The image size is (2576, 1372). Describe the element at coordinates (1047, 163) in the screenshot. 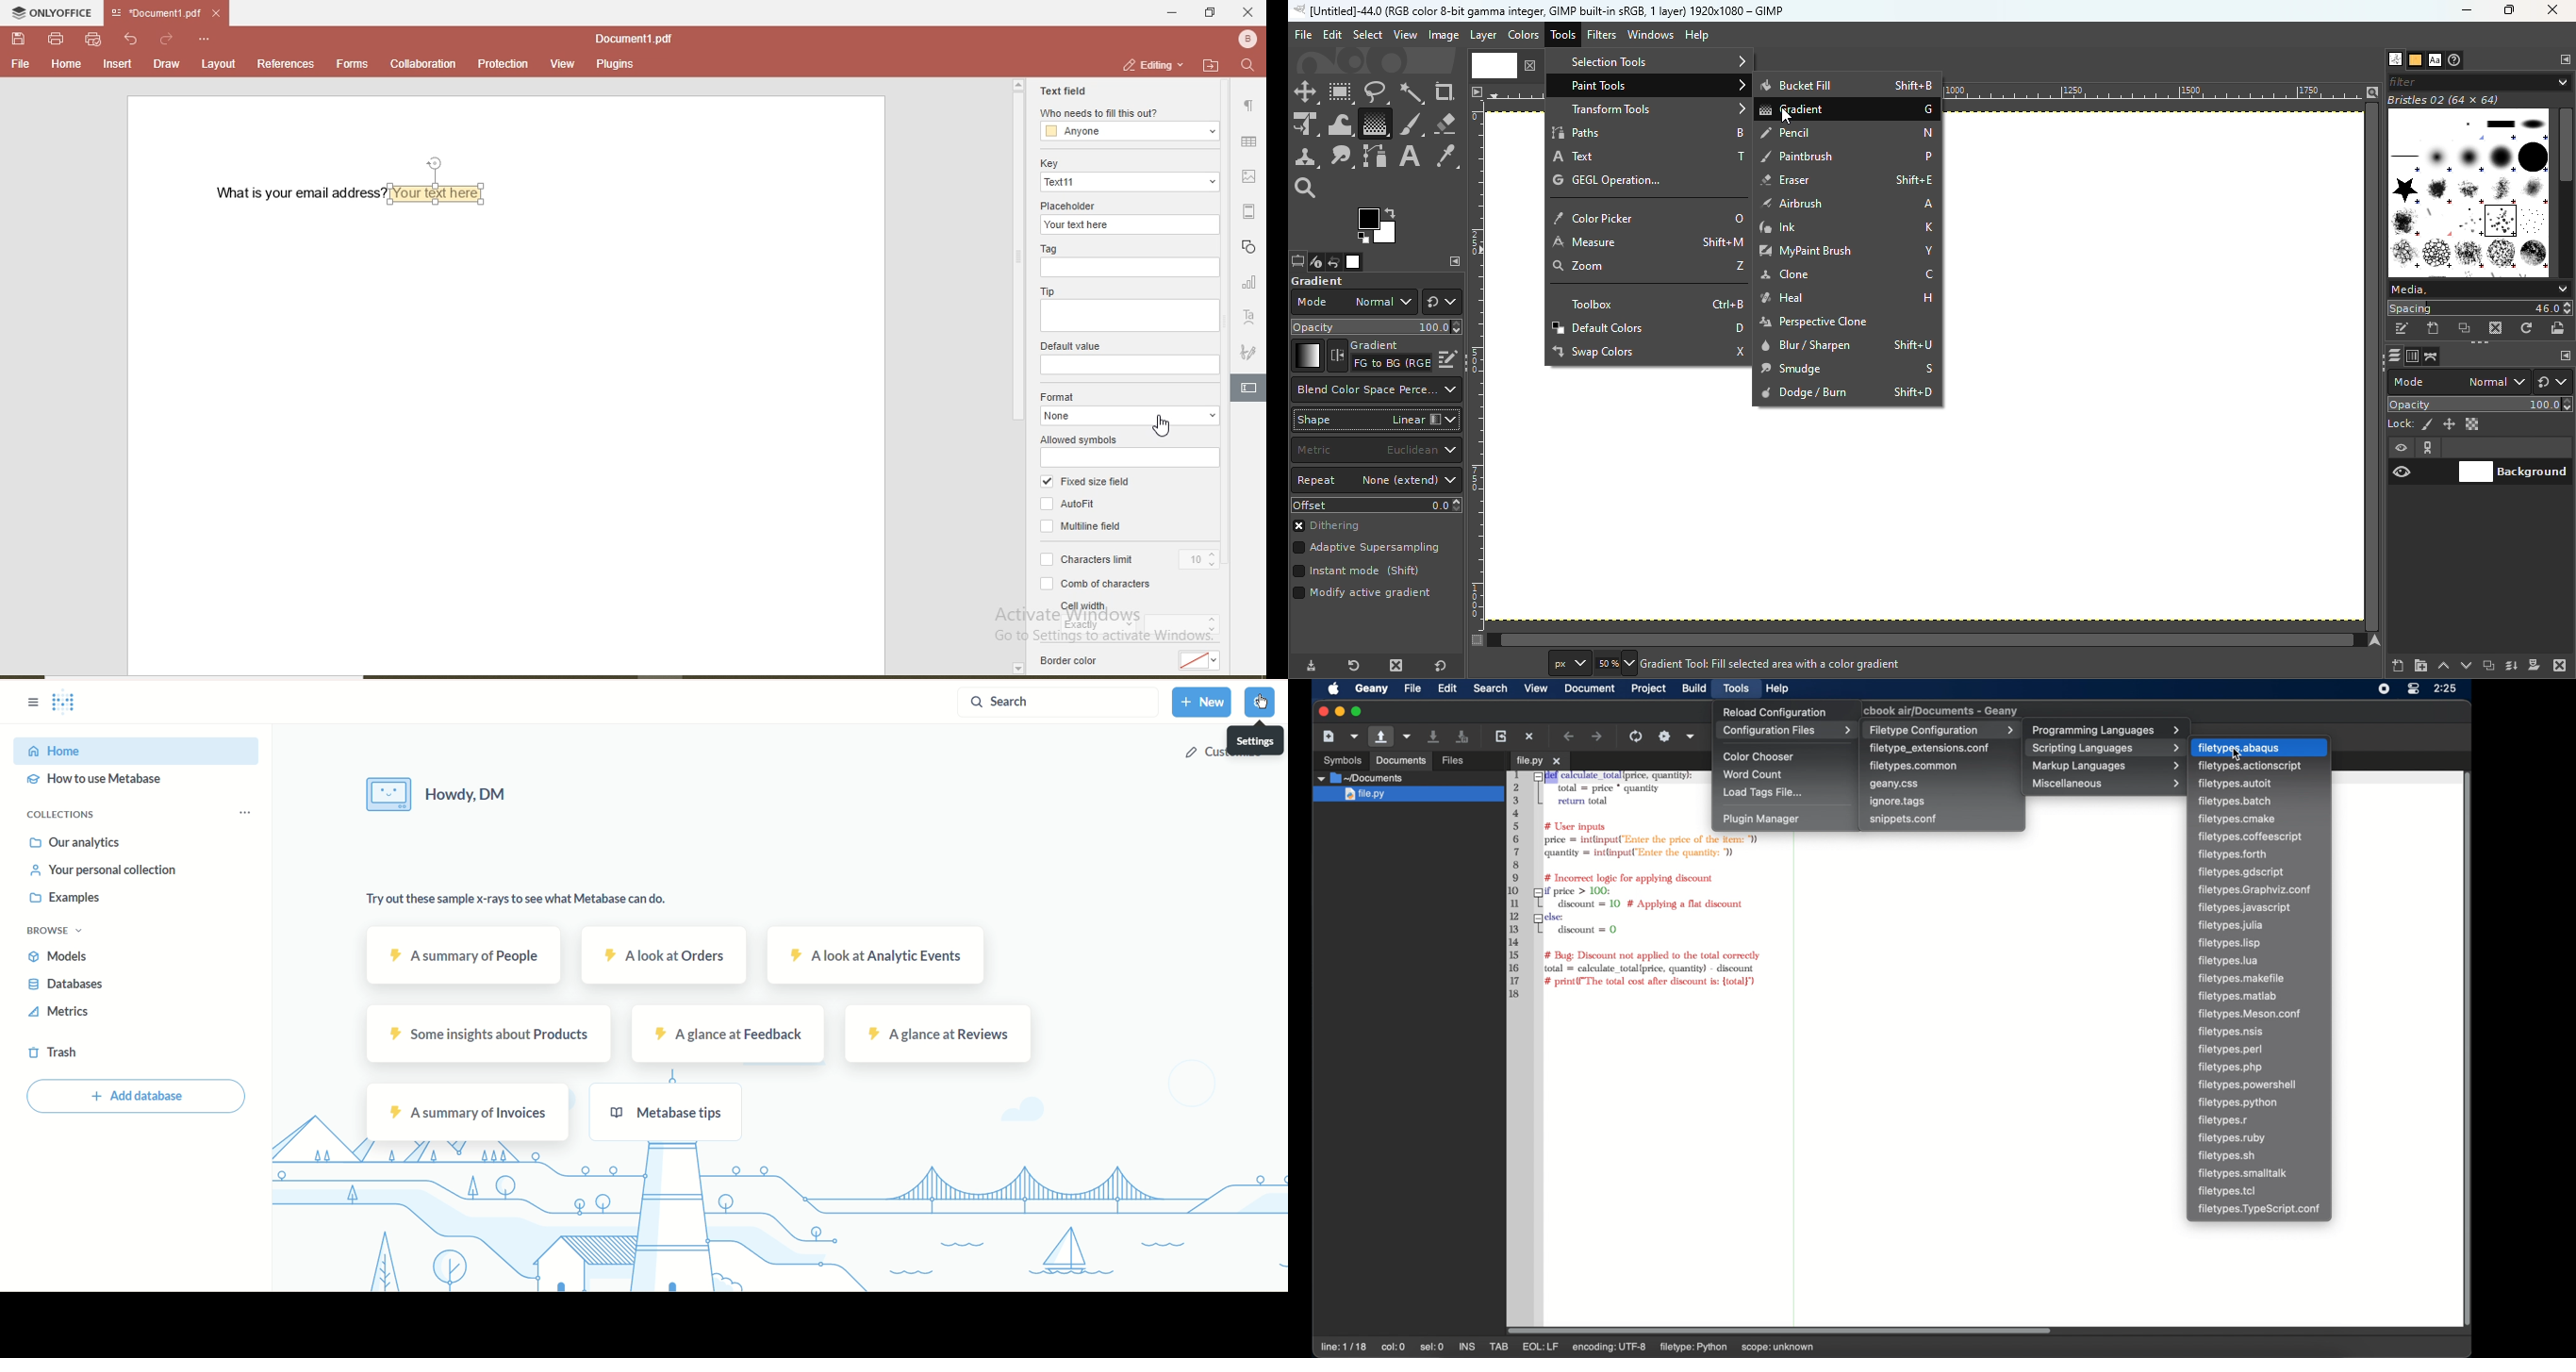

I see `key` at that location.